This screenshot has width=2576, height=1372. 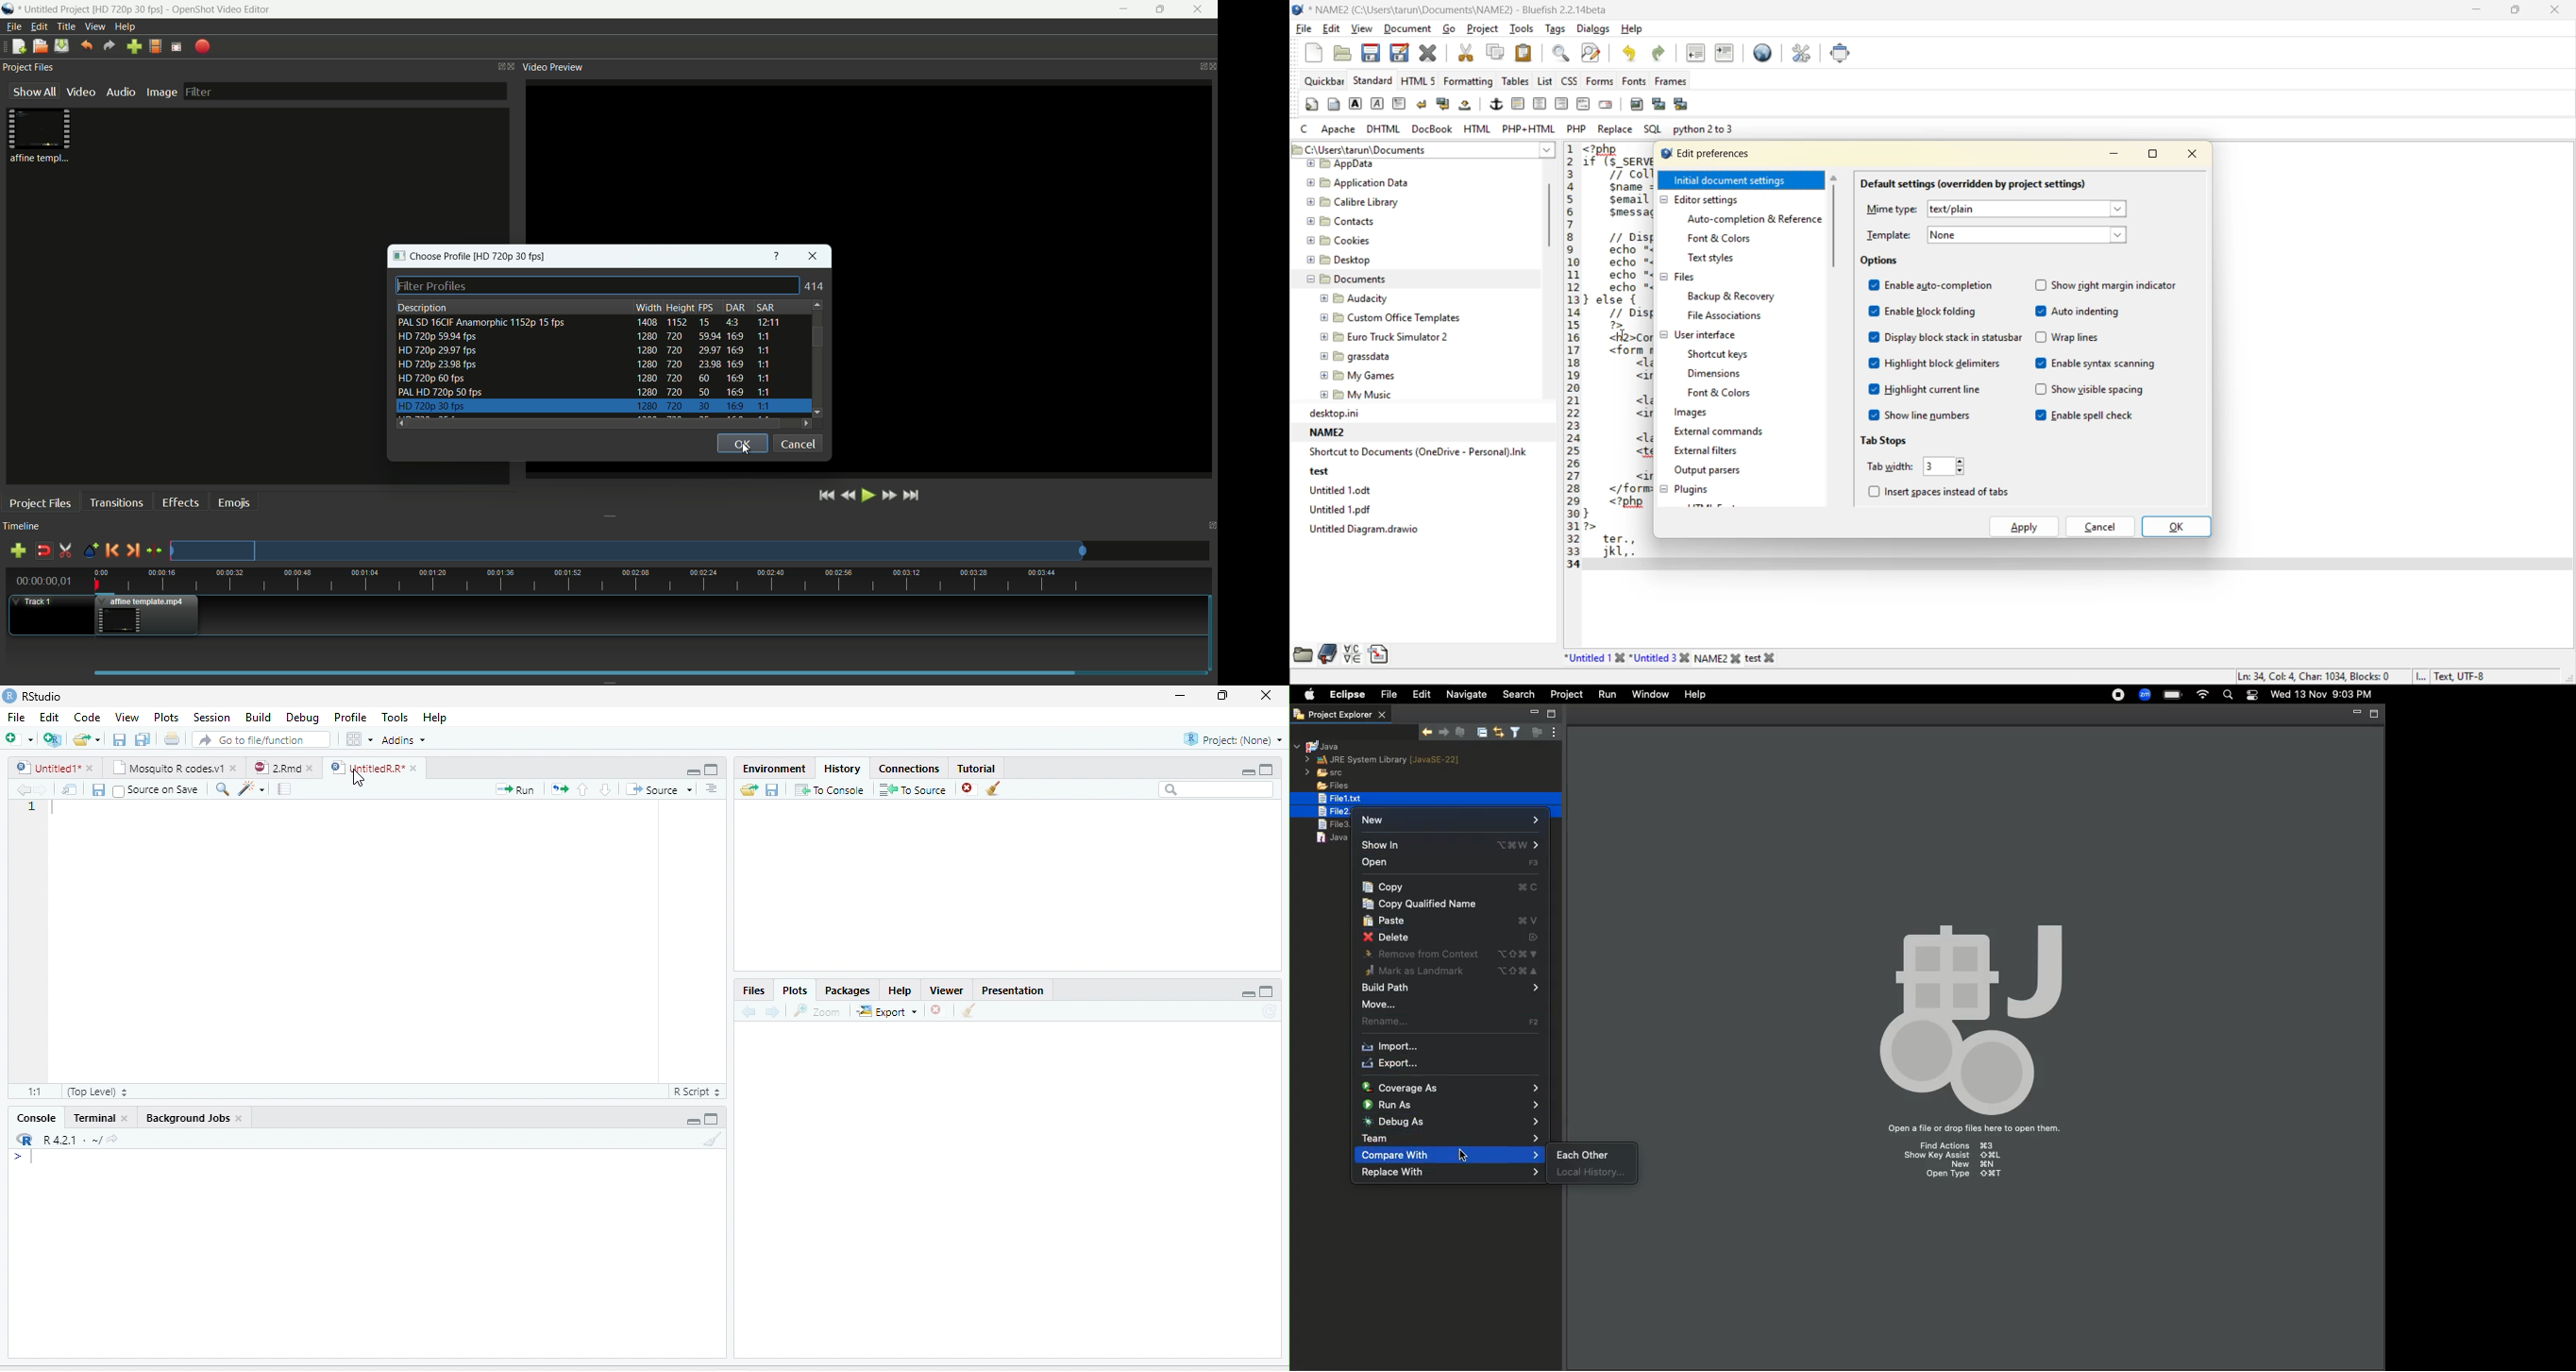 I want to click on profile-5, so click(x=588, y=378).